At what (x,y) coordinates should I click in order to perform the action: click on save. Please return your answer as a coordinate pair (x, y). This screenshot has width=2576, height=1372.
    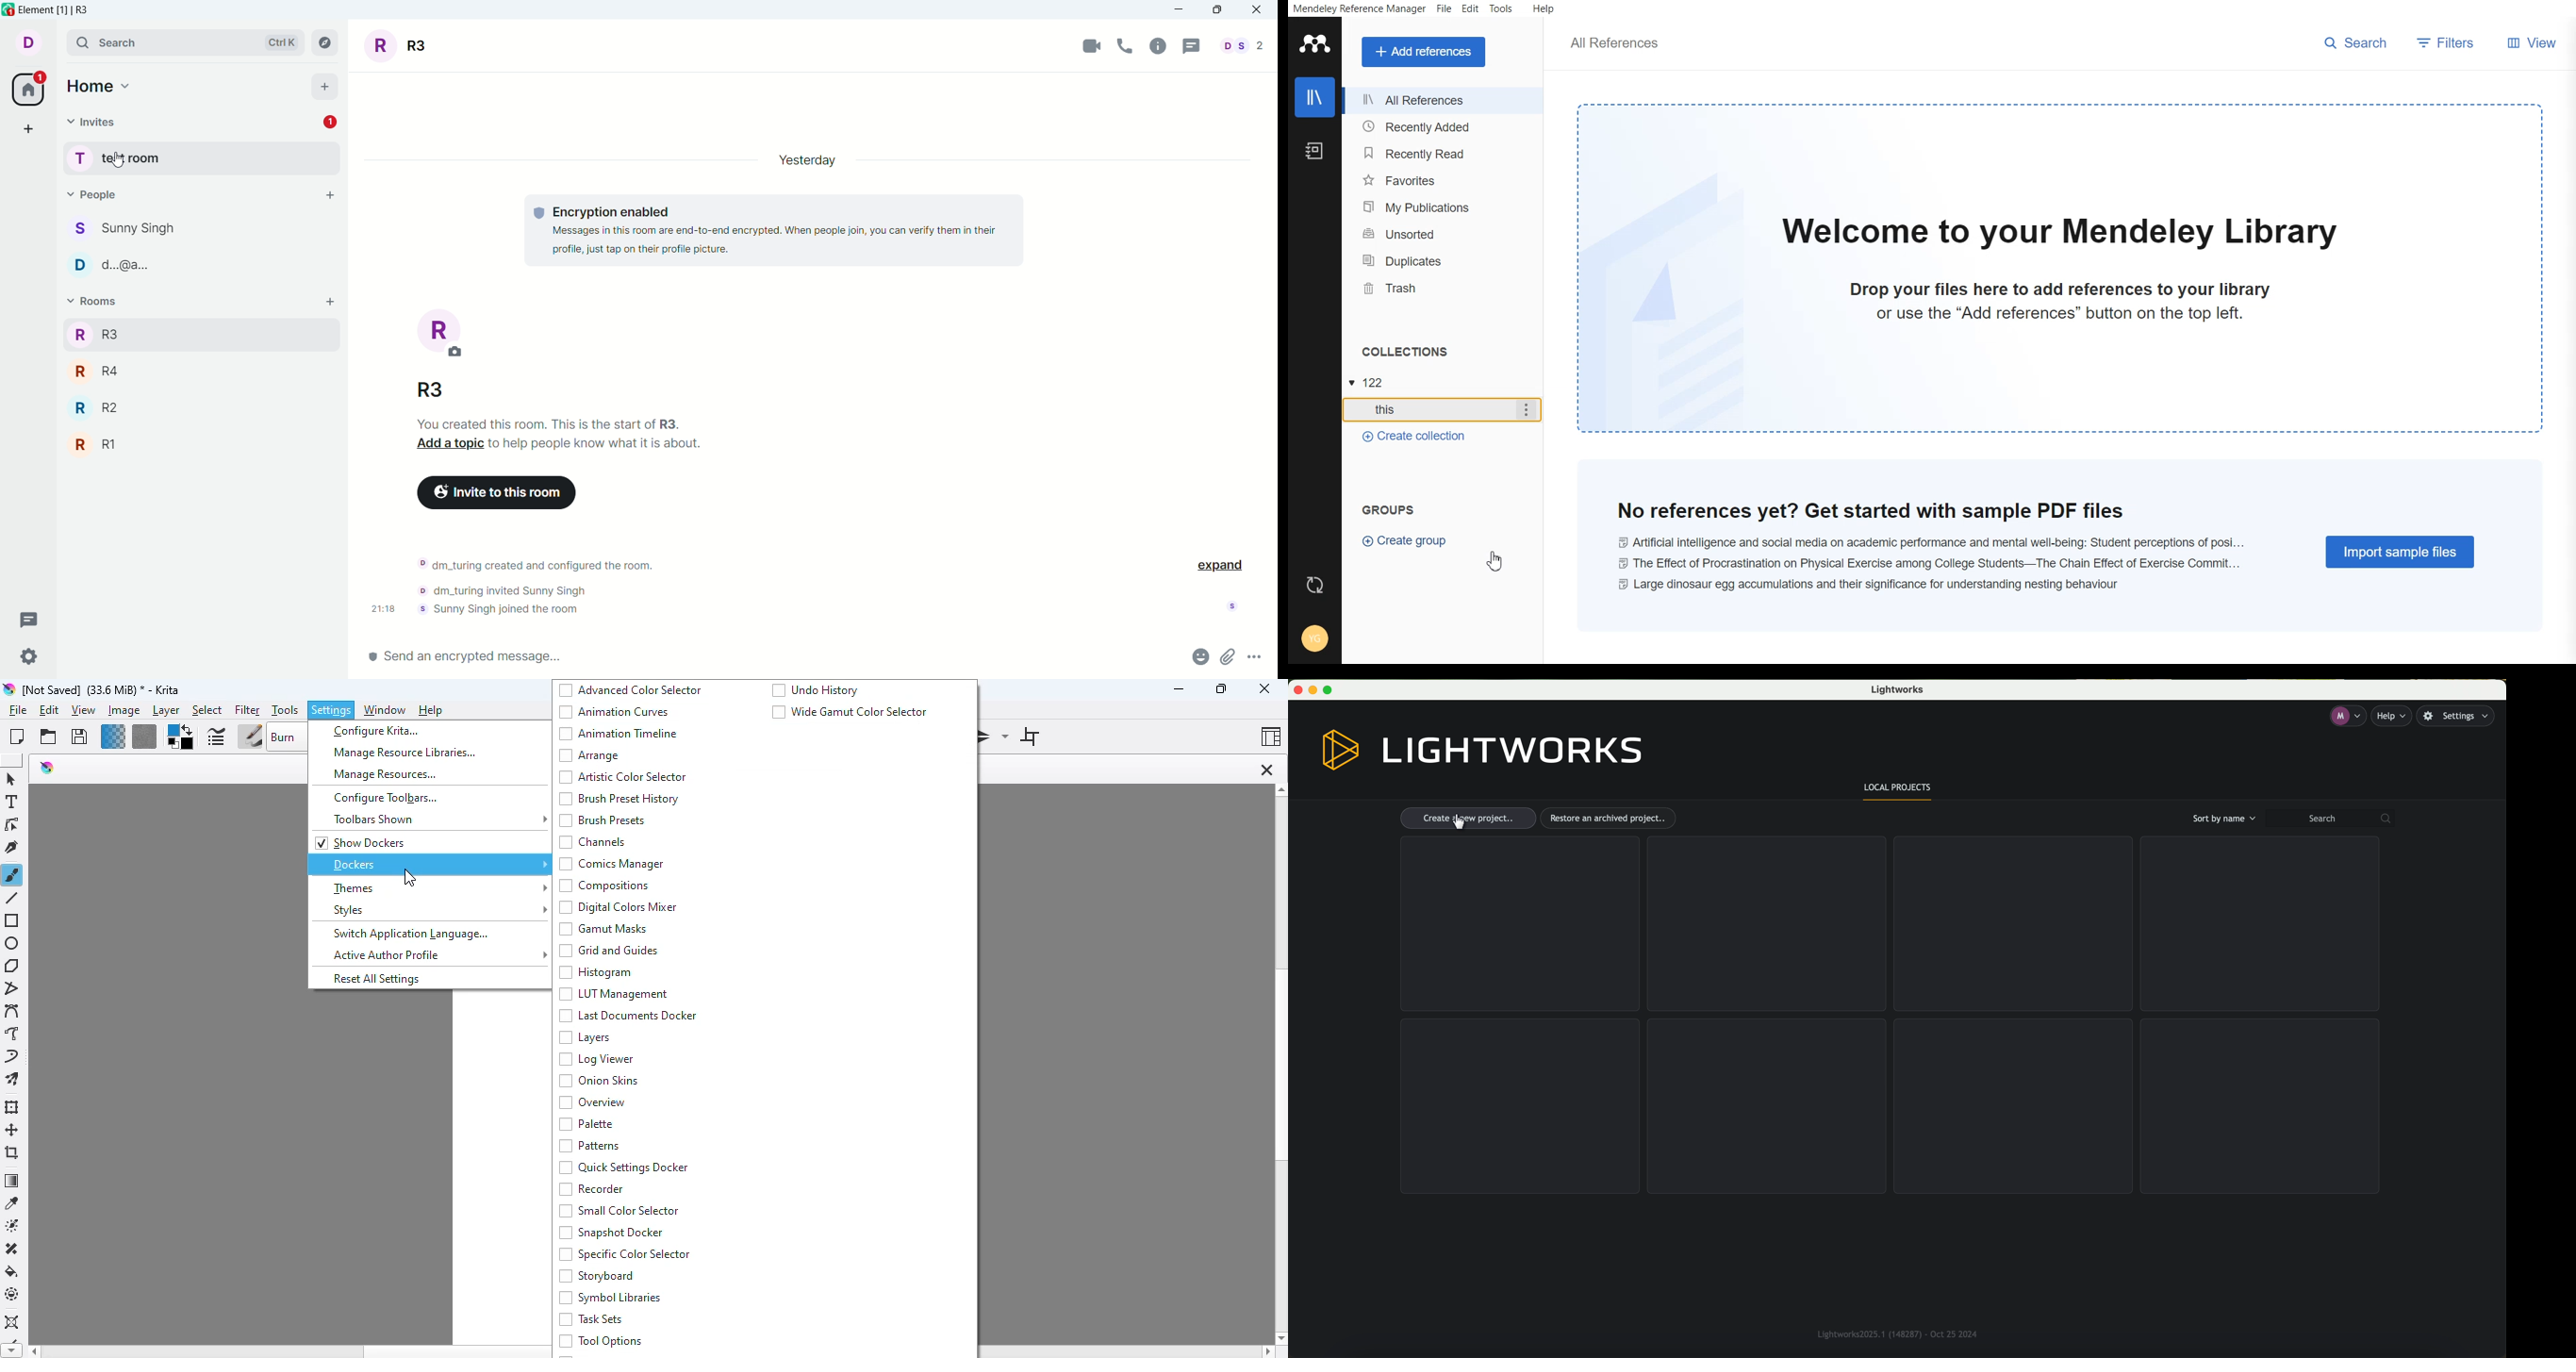
    Looking at the image, I should click on (79, 737).